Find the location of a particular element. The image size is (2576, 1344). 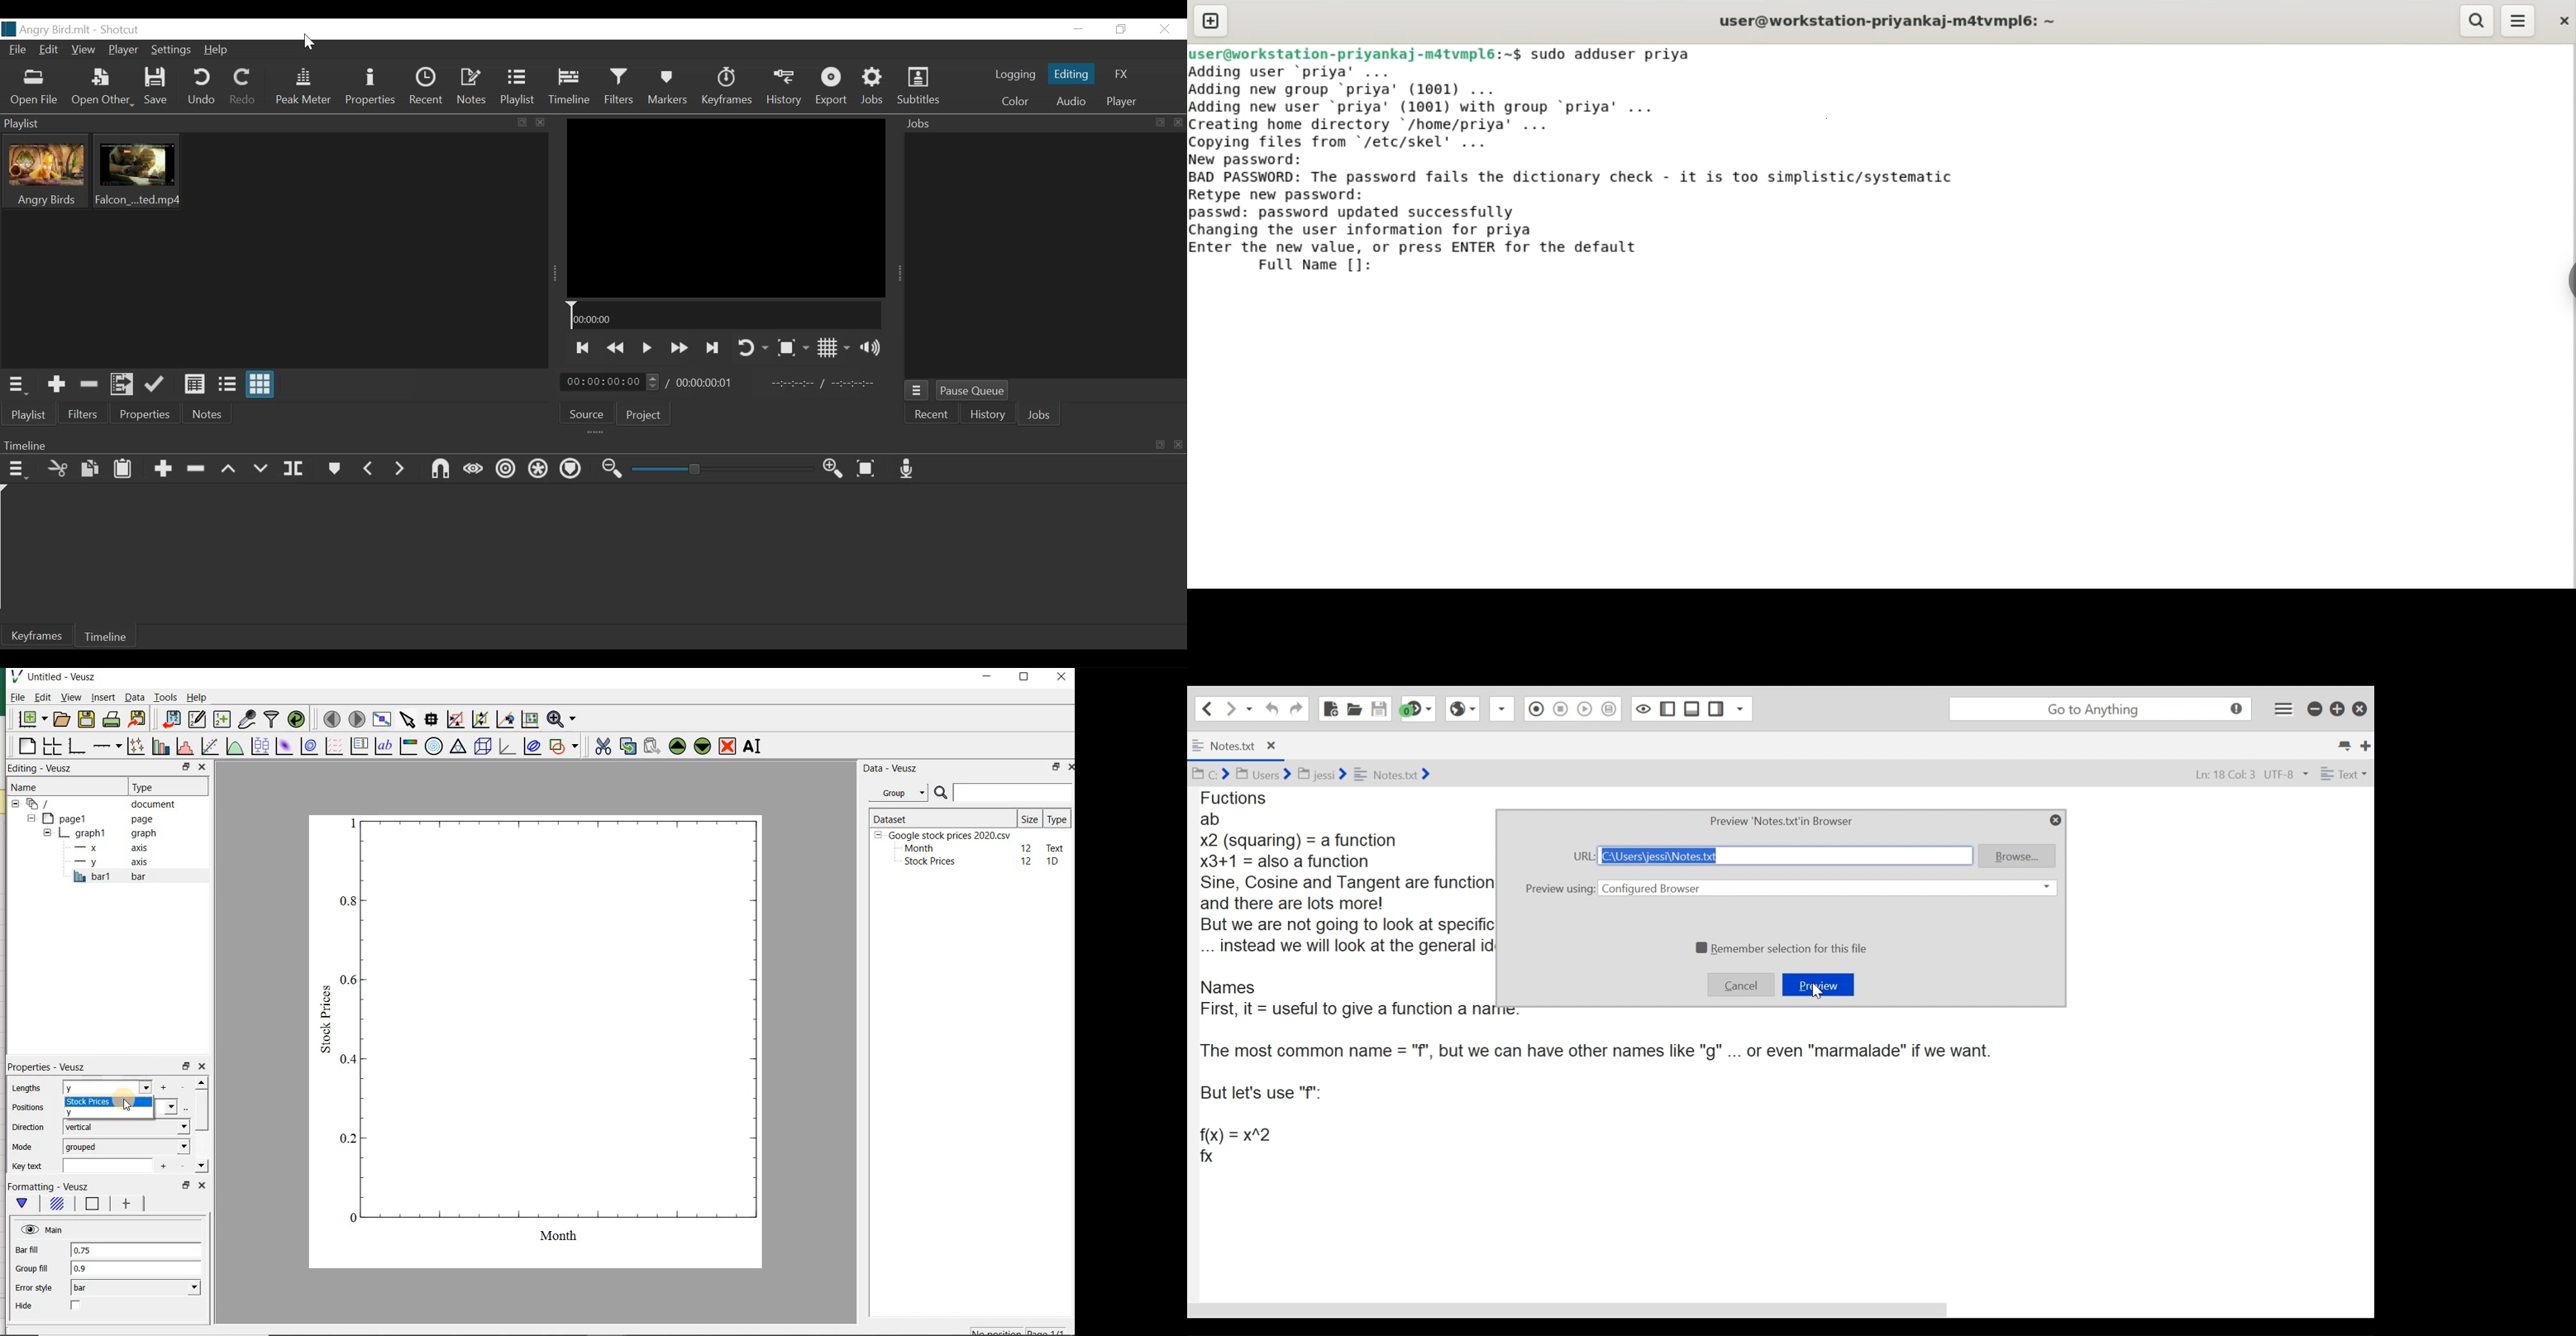

close is located at coordinates (2562, 20).